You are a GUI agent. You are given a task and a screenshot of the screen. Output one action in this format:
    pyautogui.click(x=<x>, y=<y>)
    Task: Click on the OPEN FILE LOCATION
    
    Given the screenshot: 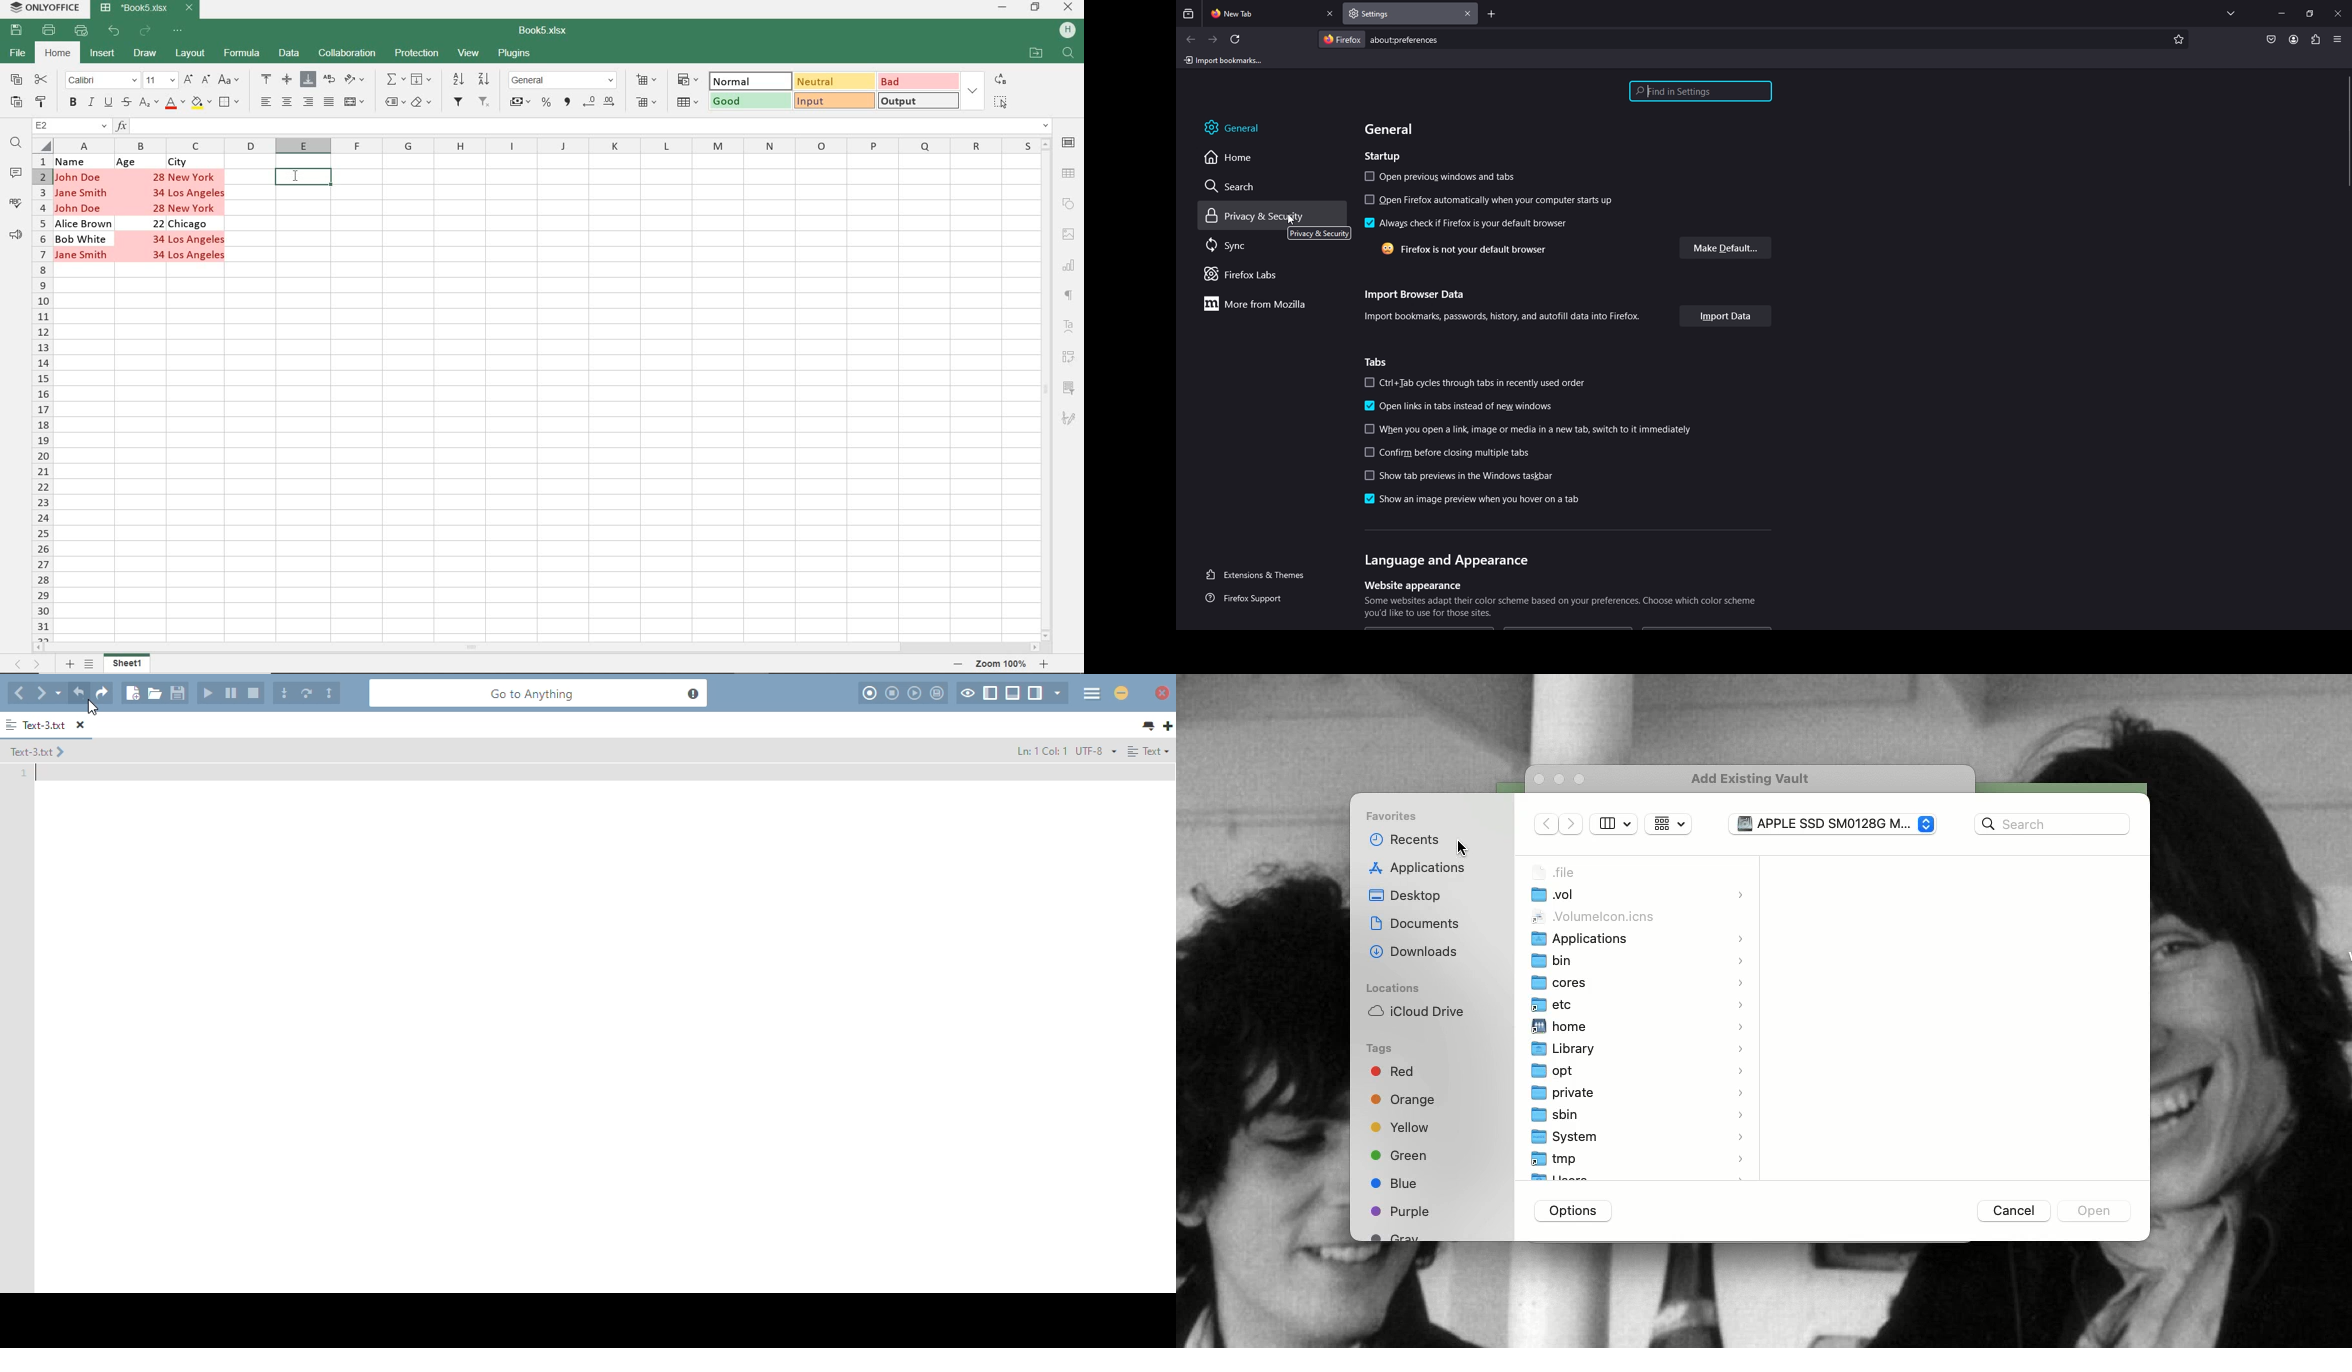 What is the action you would take?
    pyautogui.click(x=1037, y=54)
    